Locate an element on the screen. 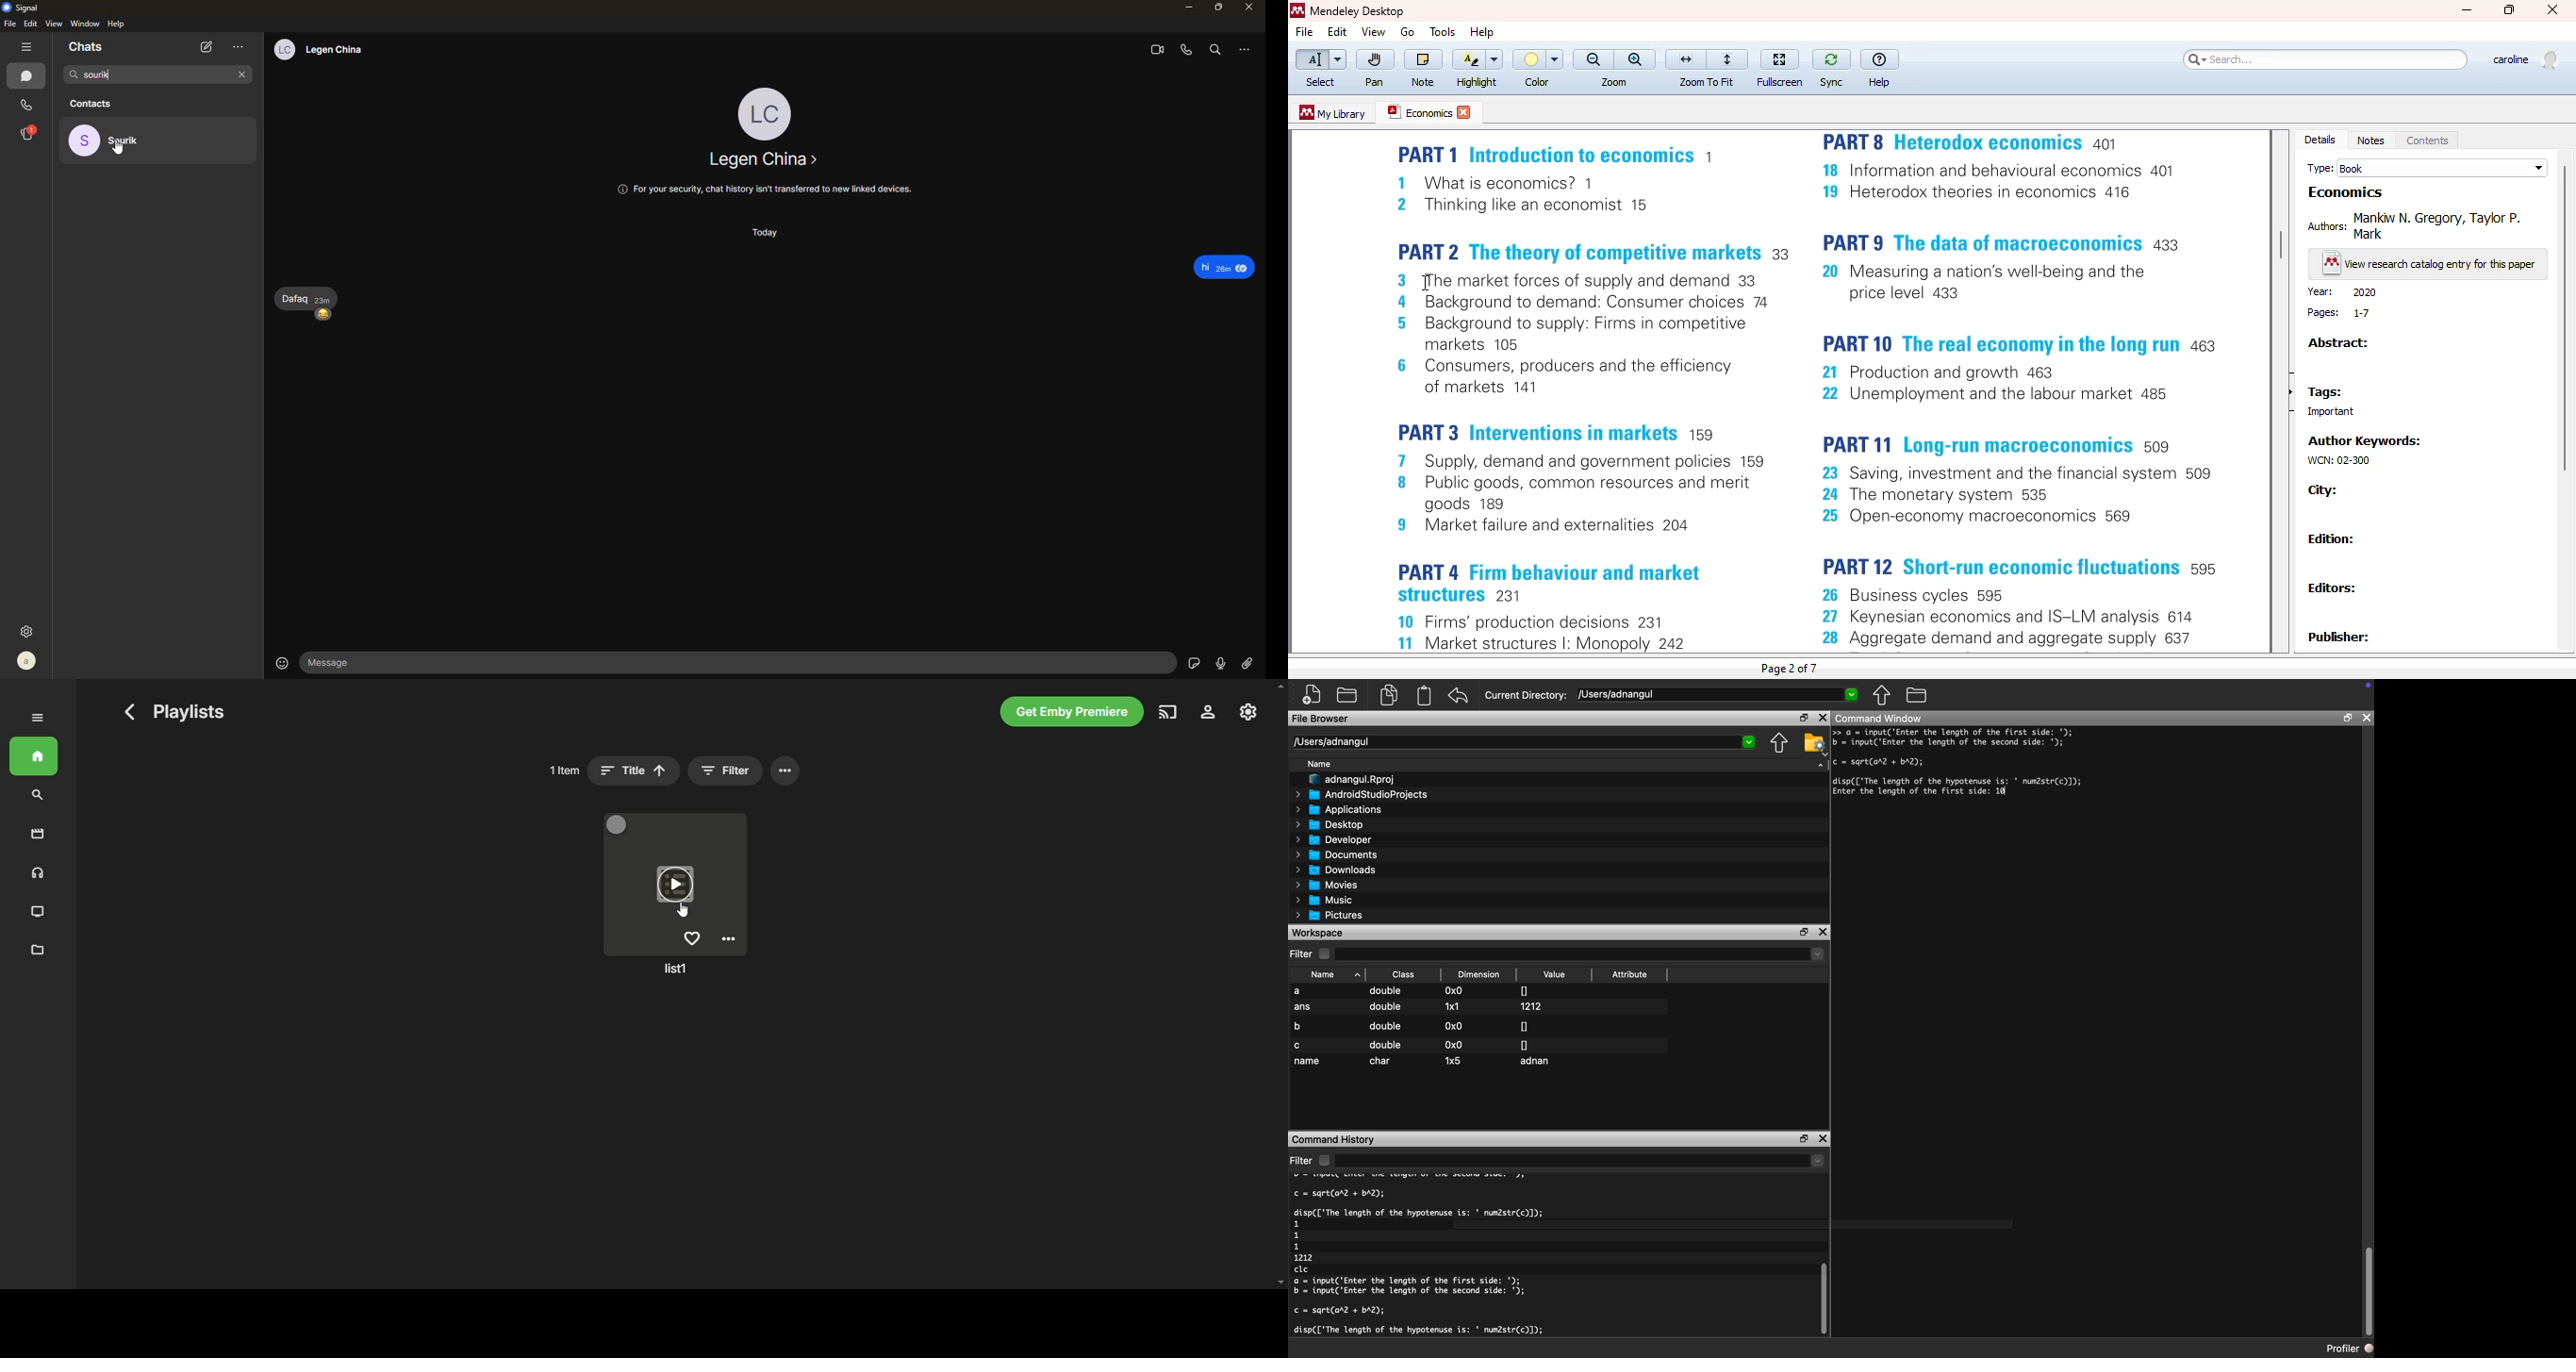 The image size is (2576, 1372). pages: 1-7 is located at coordinates (2340, 313).